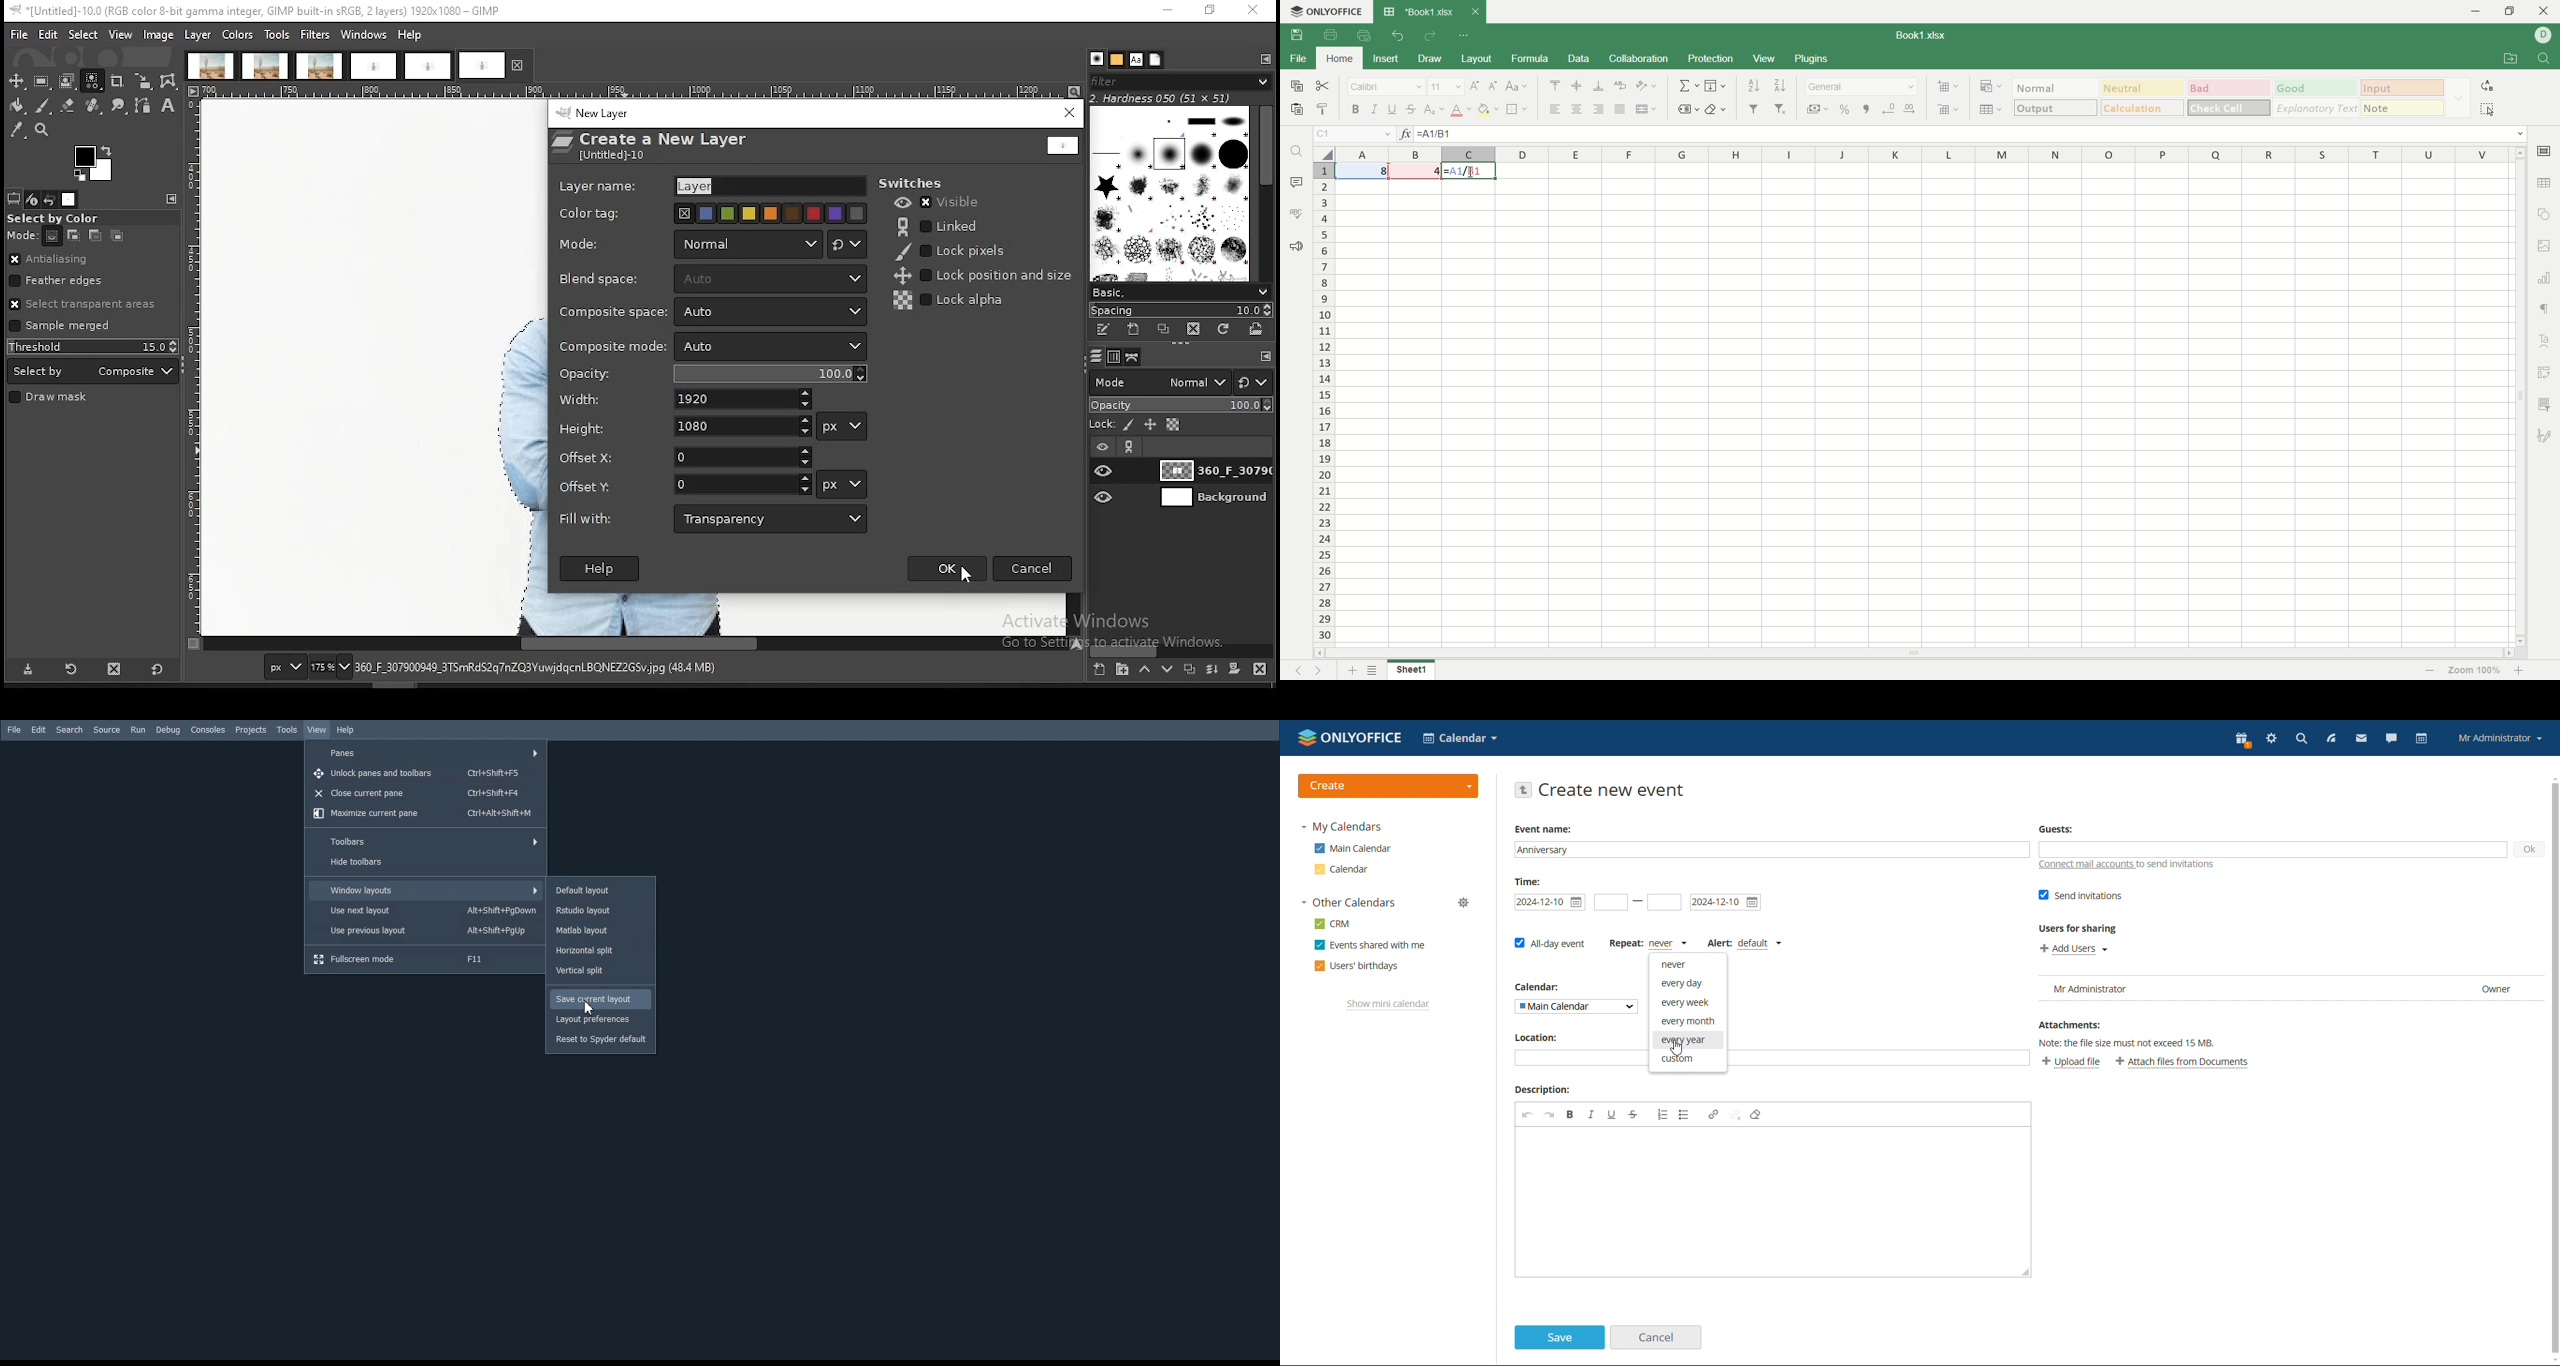  Describe the element at coordinates (320, 66) in the screenshot. I see `project tab` at that location.